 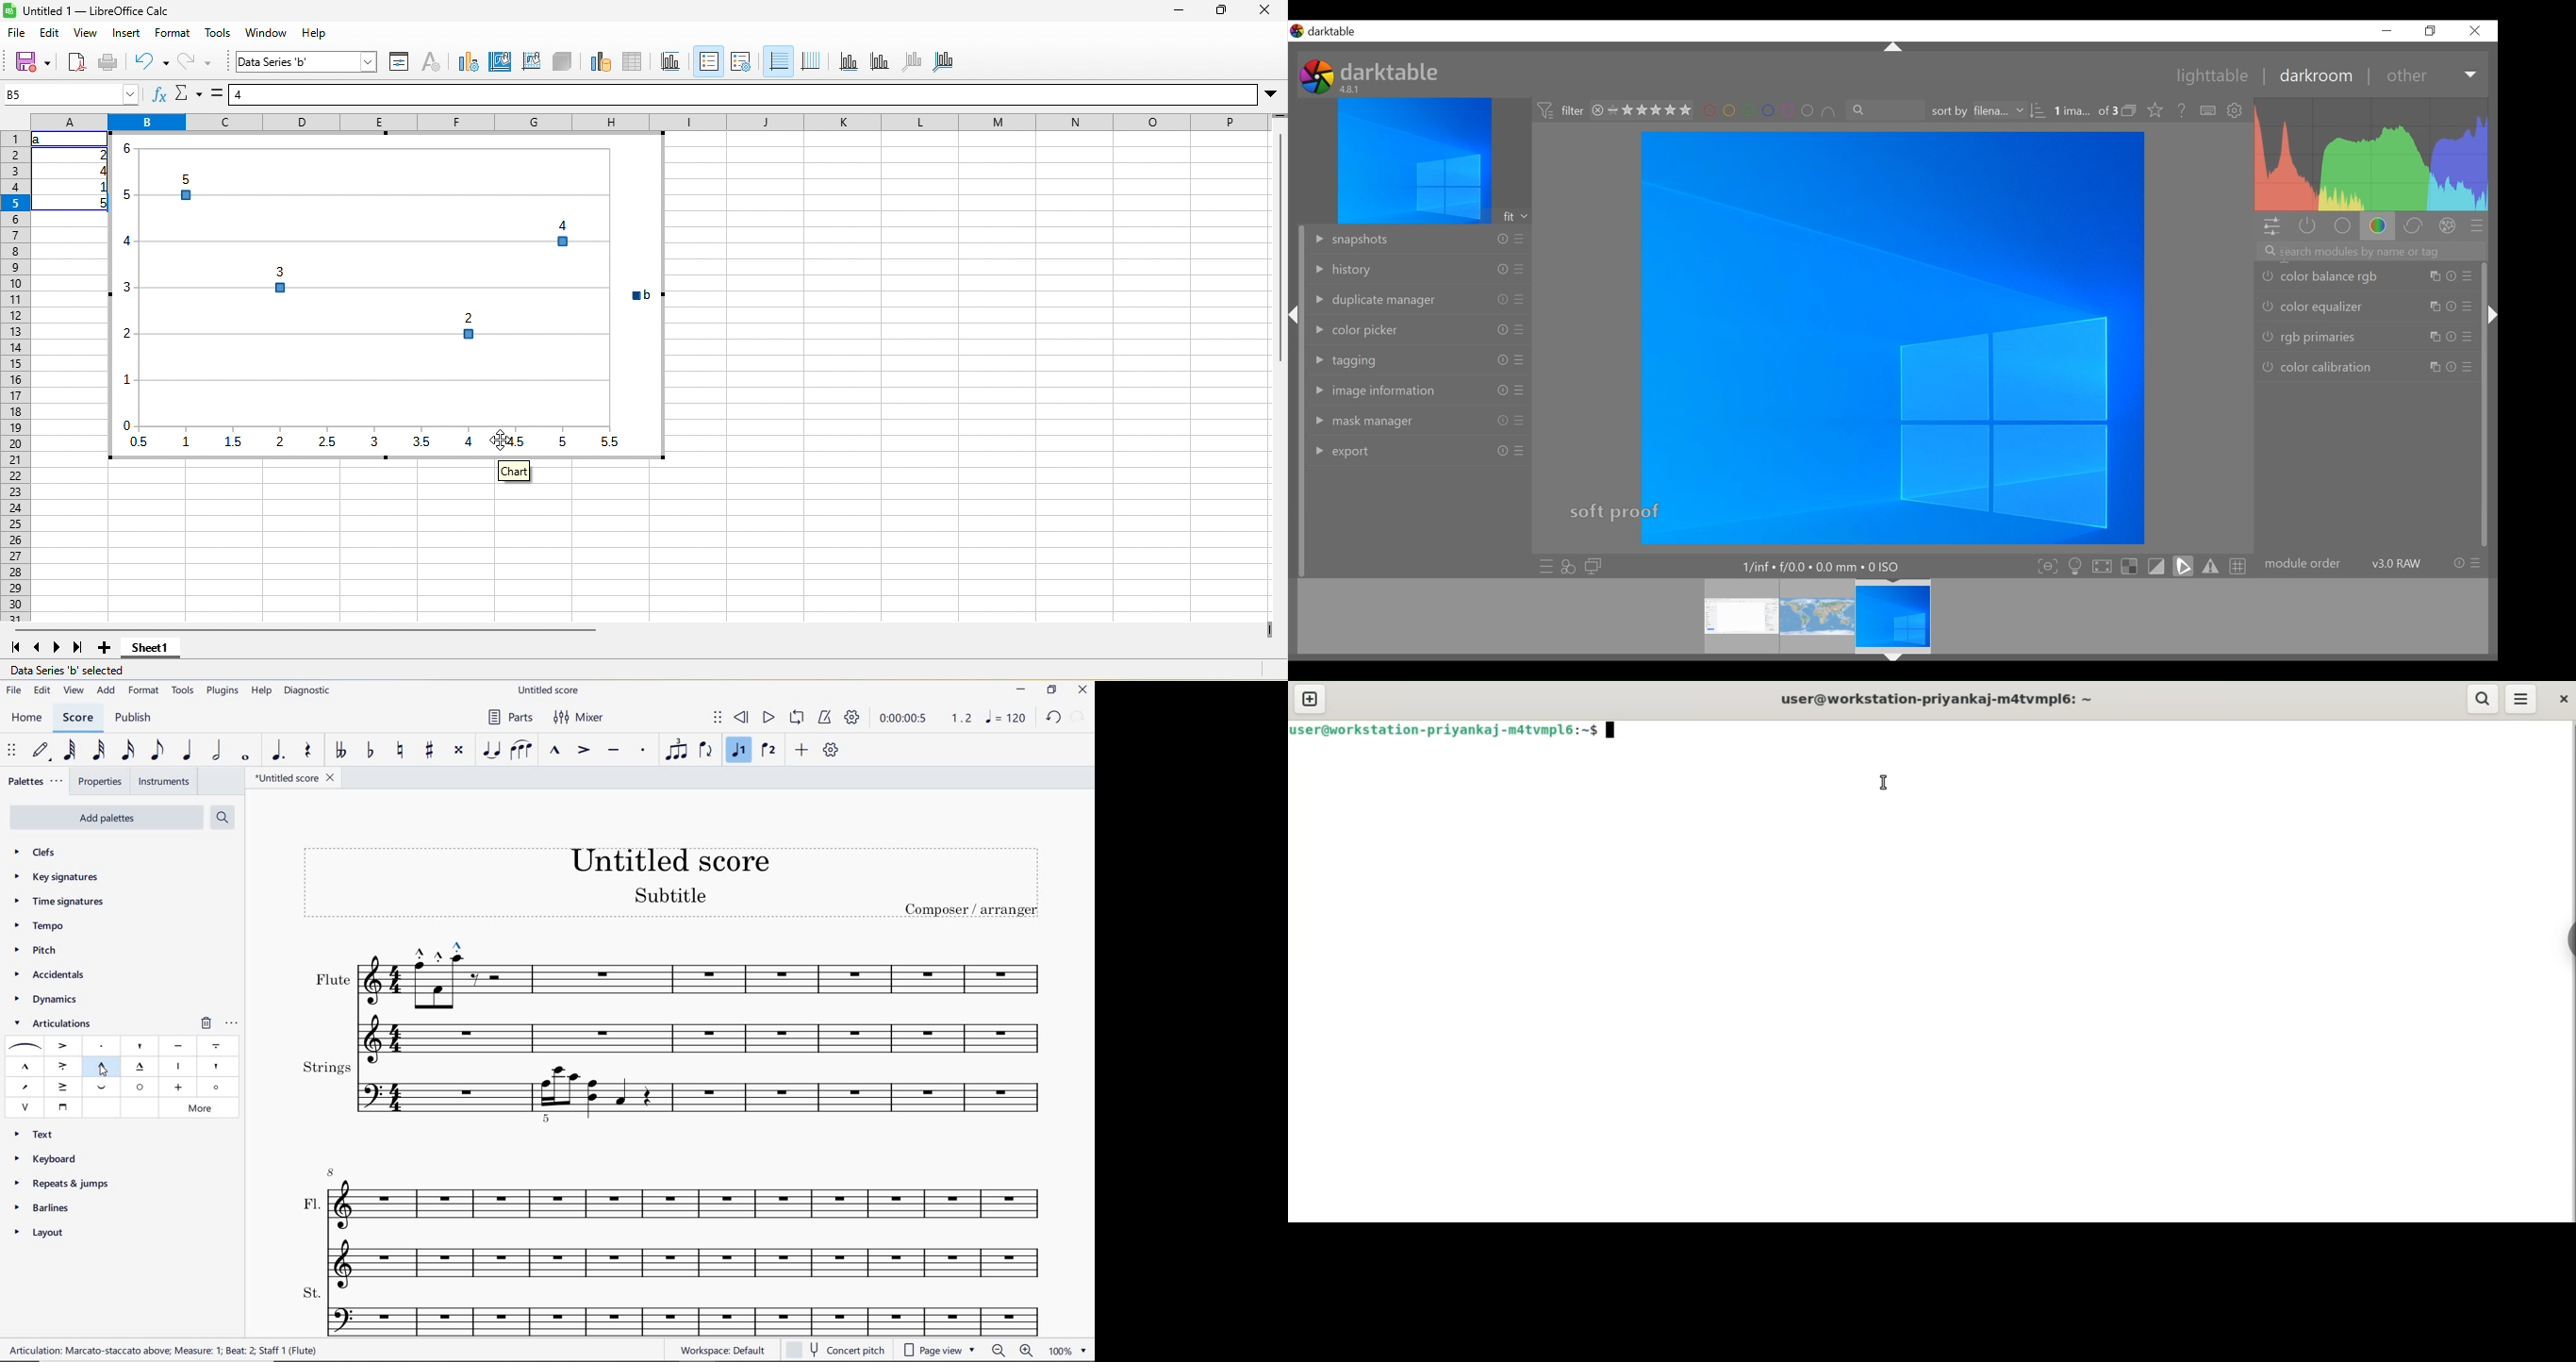 I want to click on previous sheet, so click(x=38, y=647).